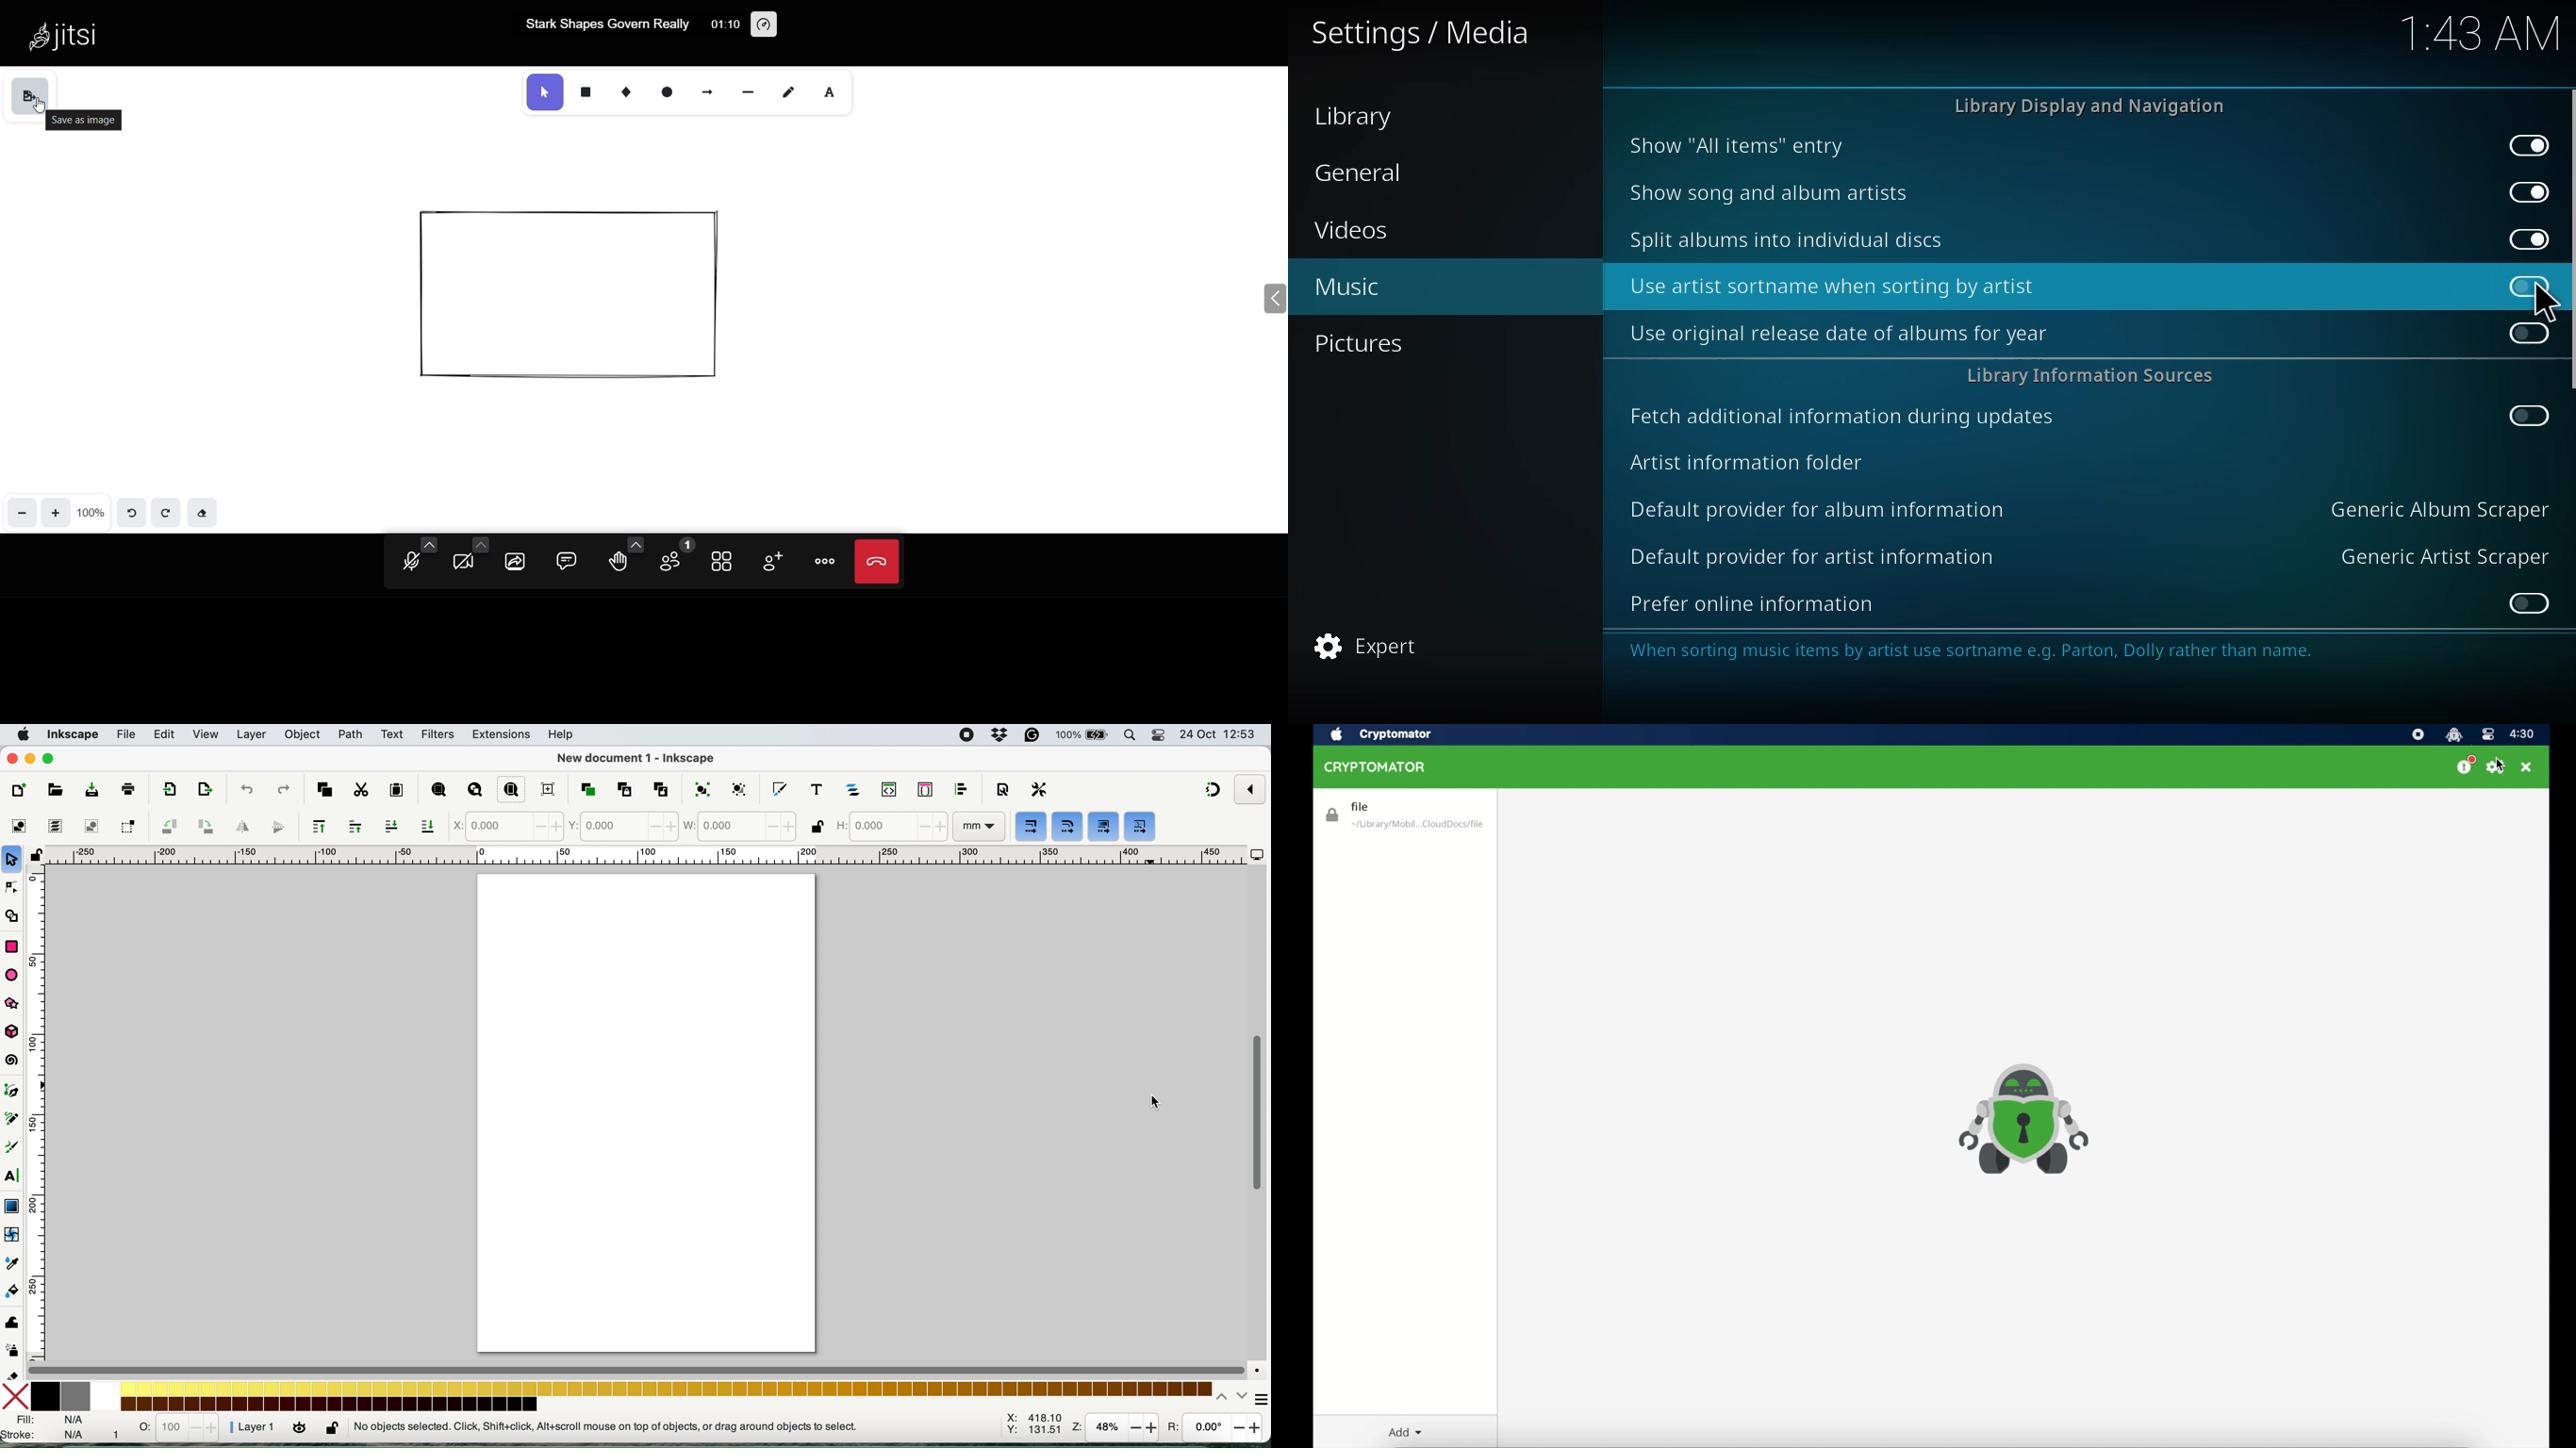 Image resolution: width=2576 pixels, height=1456 pixels. I want to click on generic album scraper, so click(2437, 508).